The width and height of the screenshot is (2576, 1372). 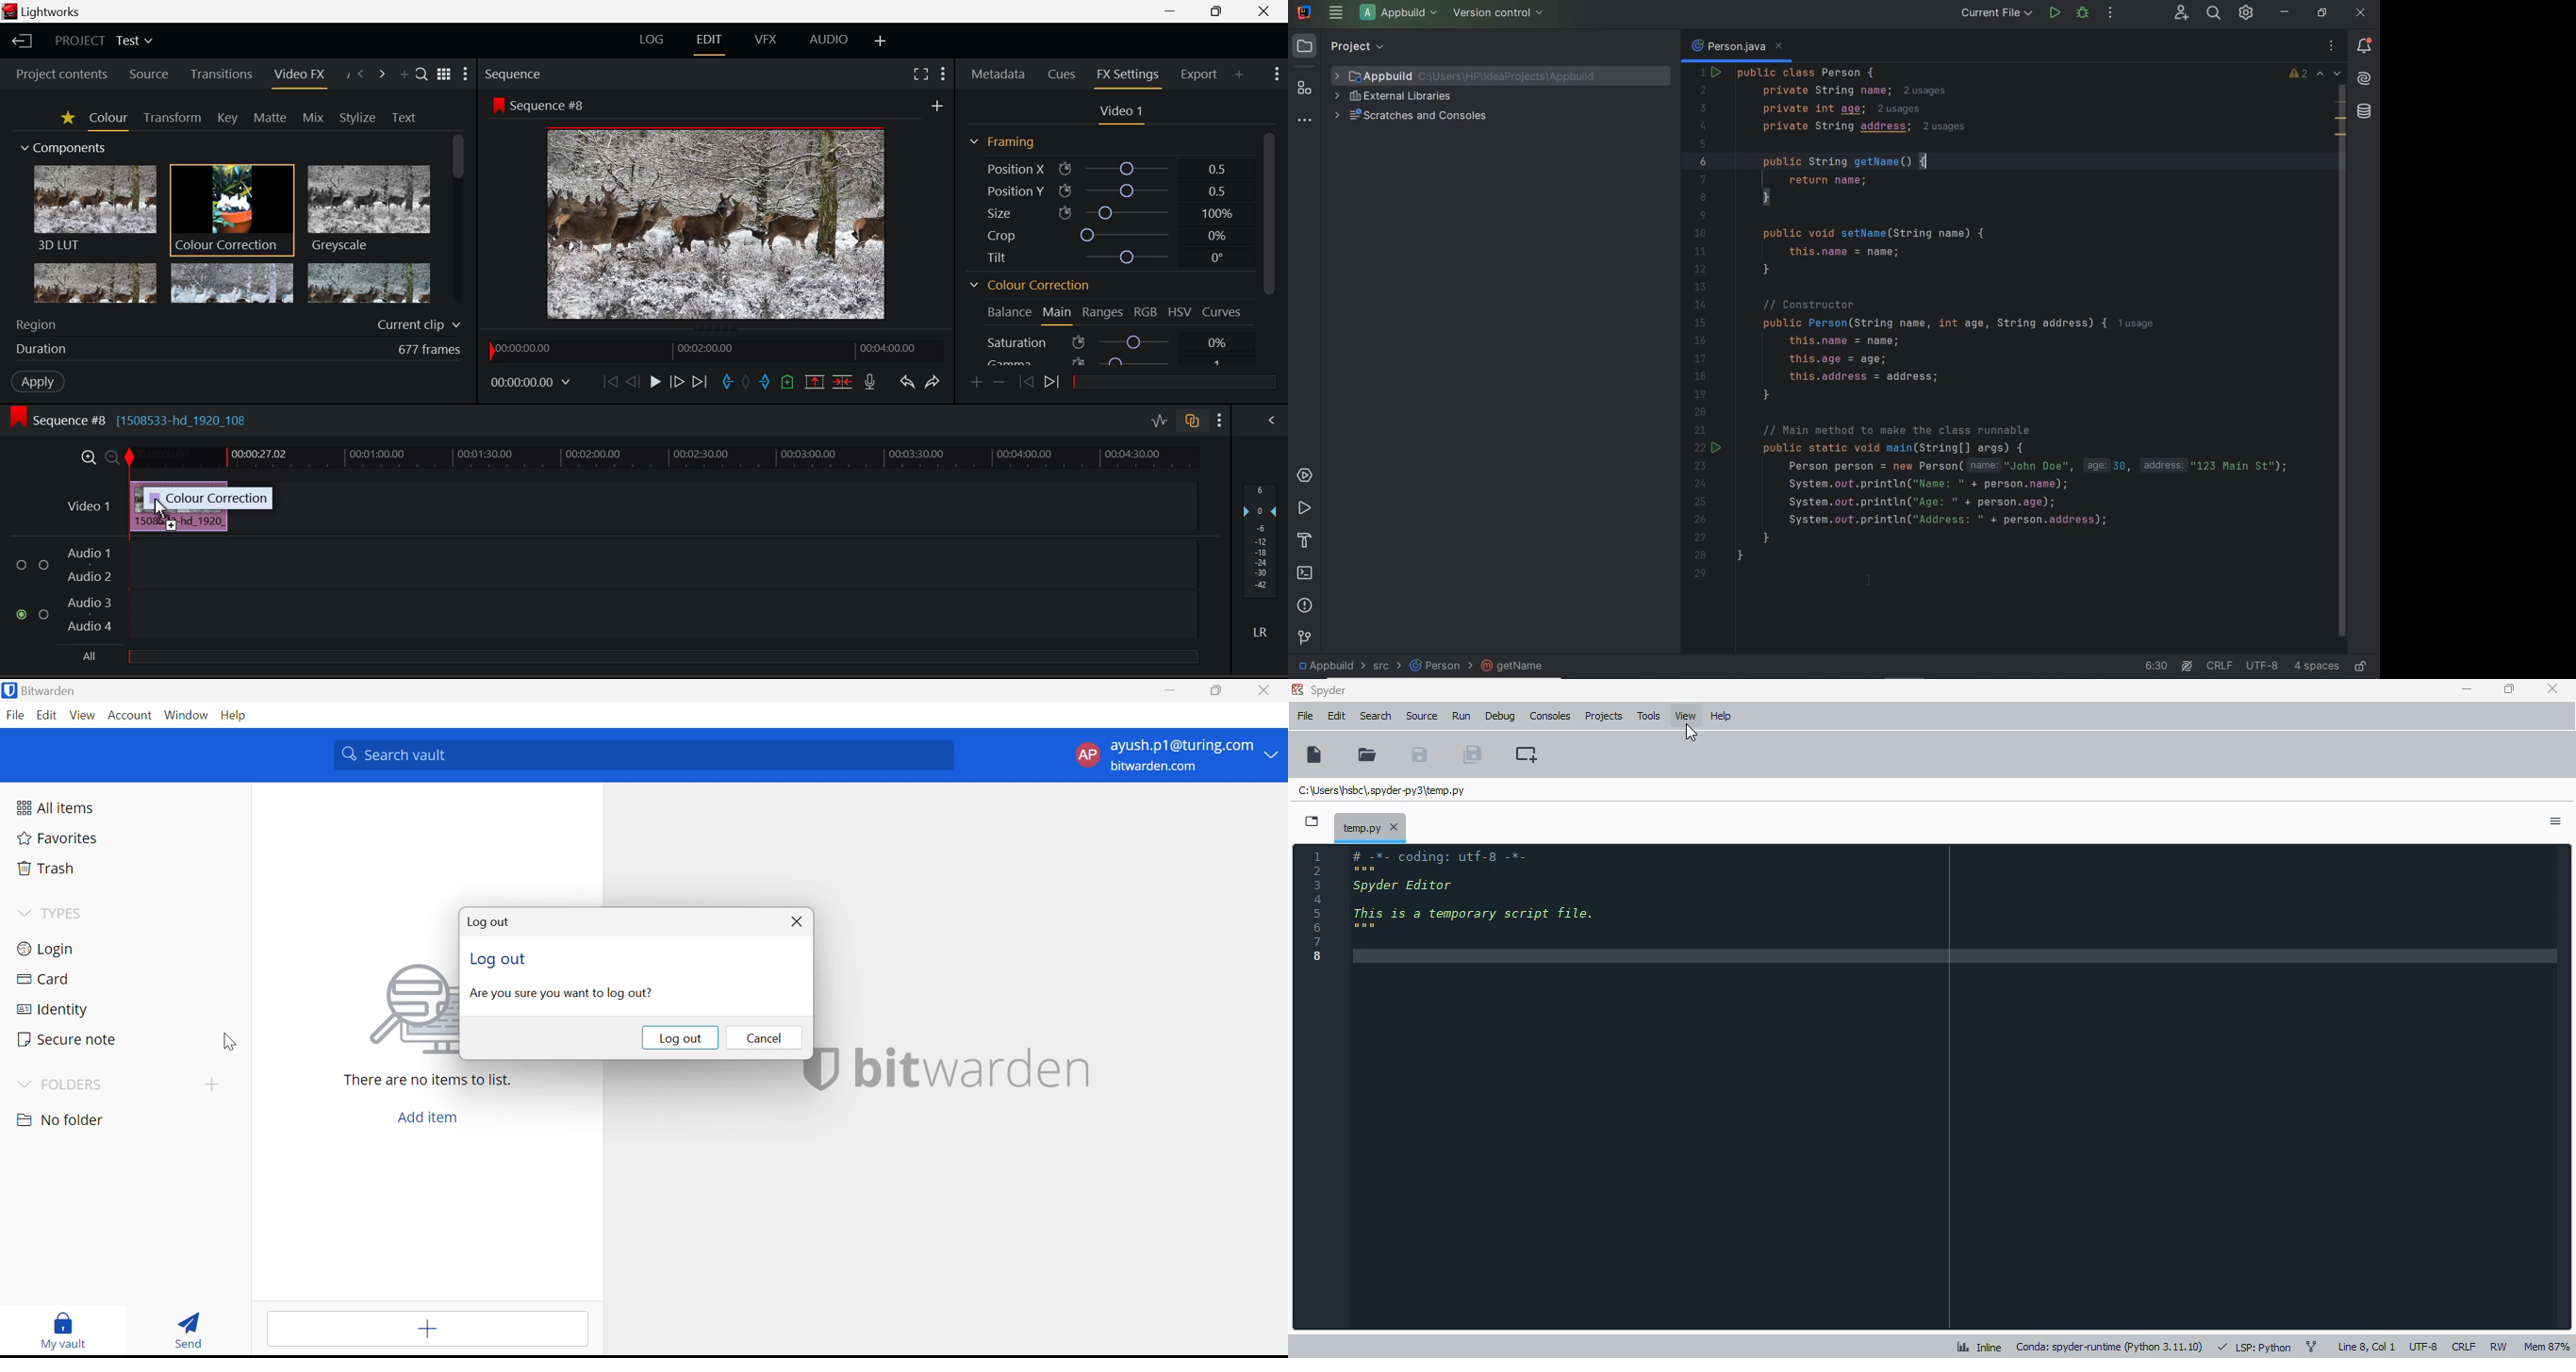 What do you see at coordinates (1365, 754) in the screenshot?
I see `open file` at bounding box center [1365, 754].